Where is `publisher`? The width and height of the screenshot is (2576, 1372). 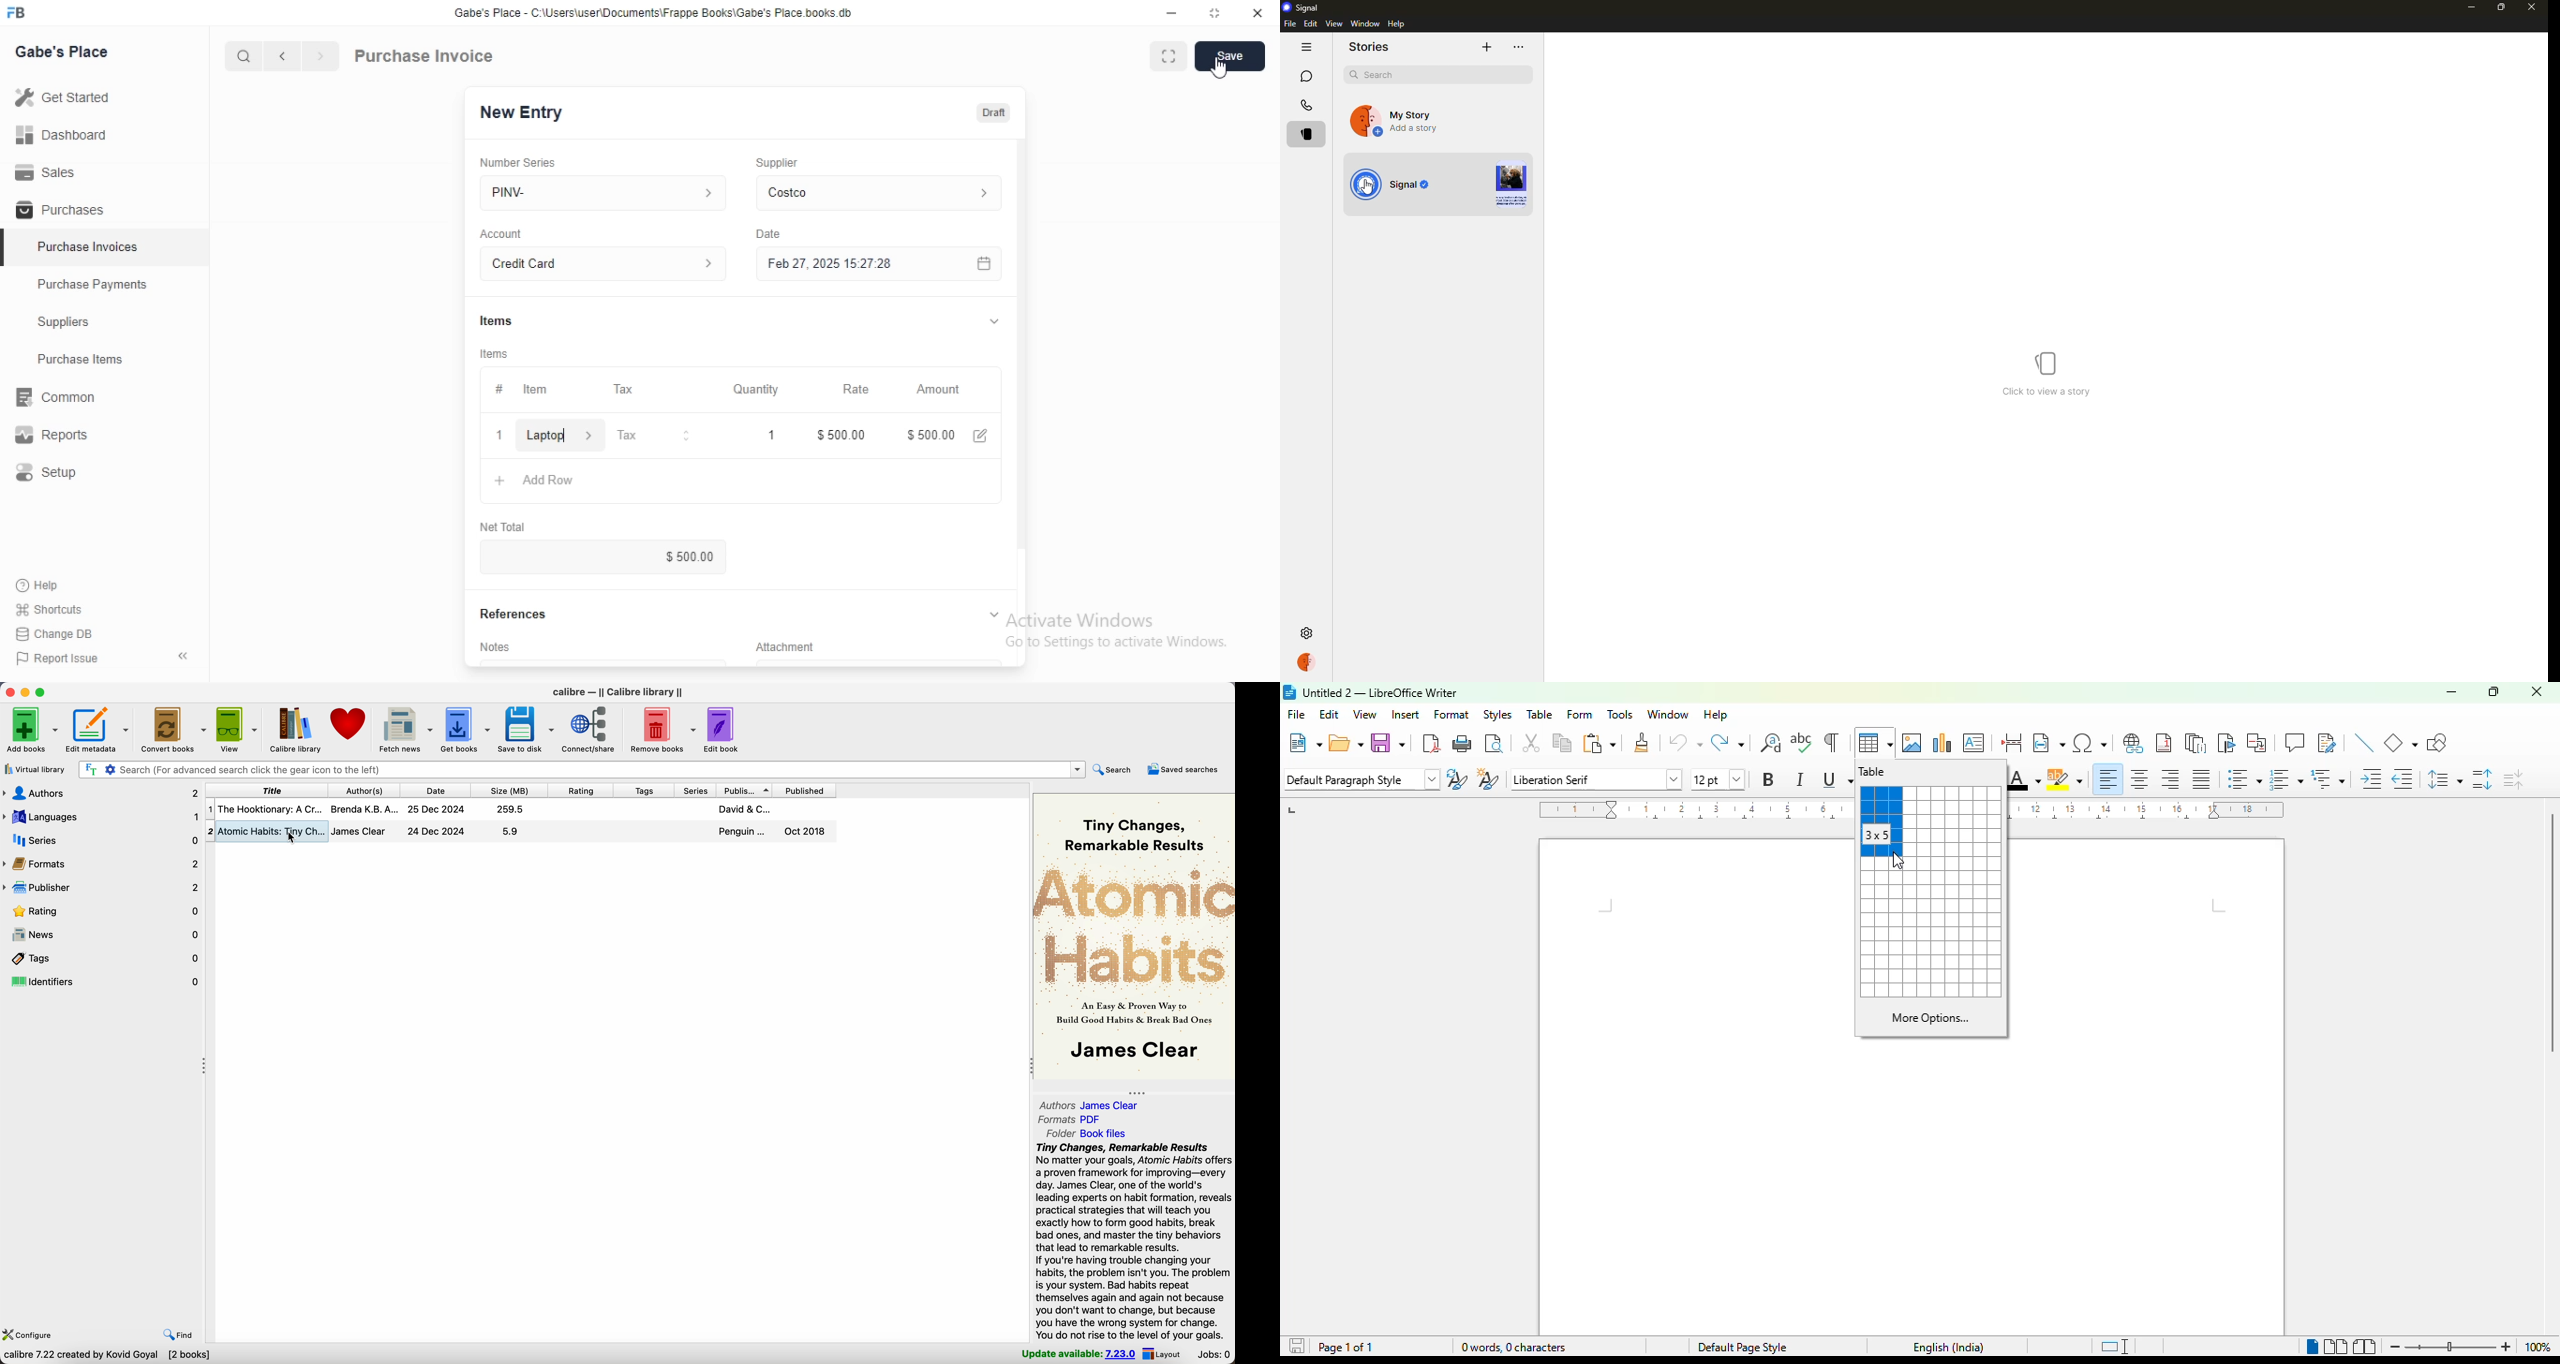 publisher is located at coordinates (747, 789).